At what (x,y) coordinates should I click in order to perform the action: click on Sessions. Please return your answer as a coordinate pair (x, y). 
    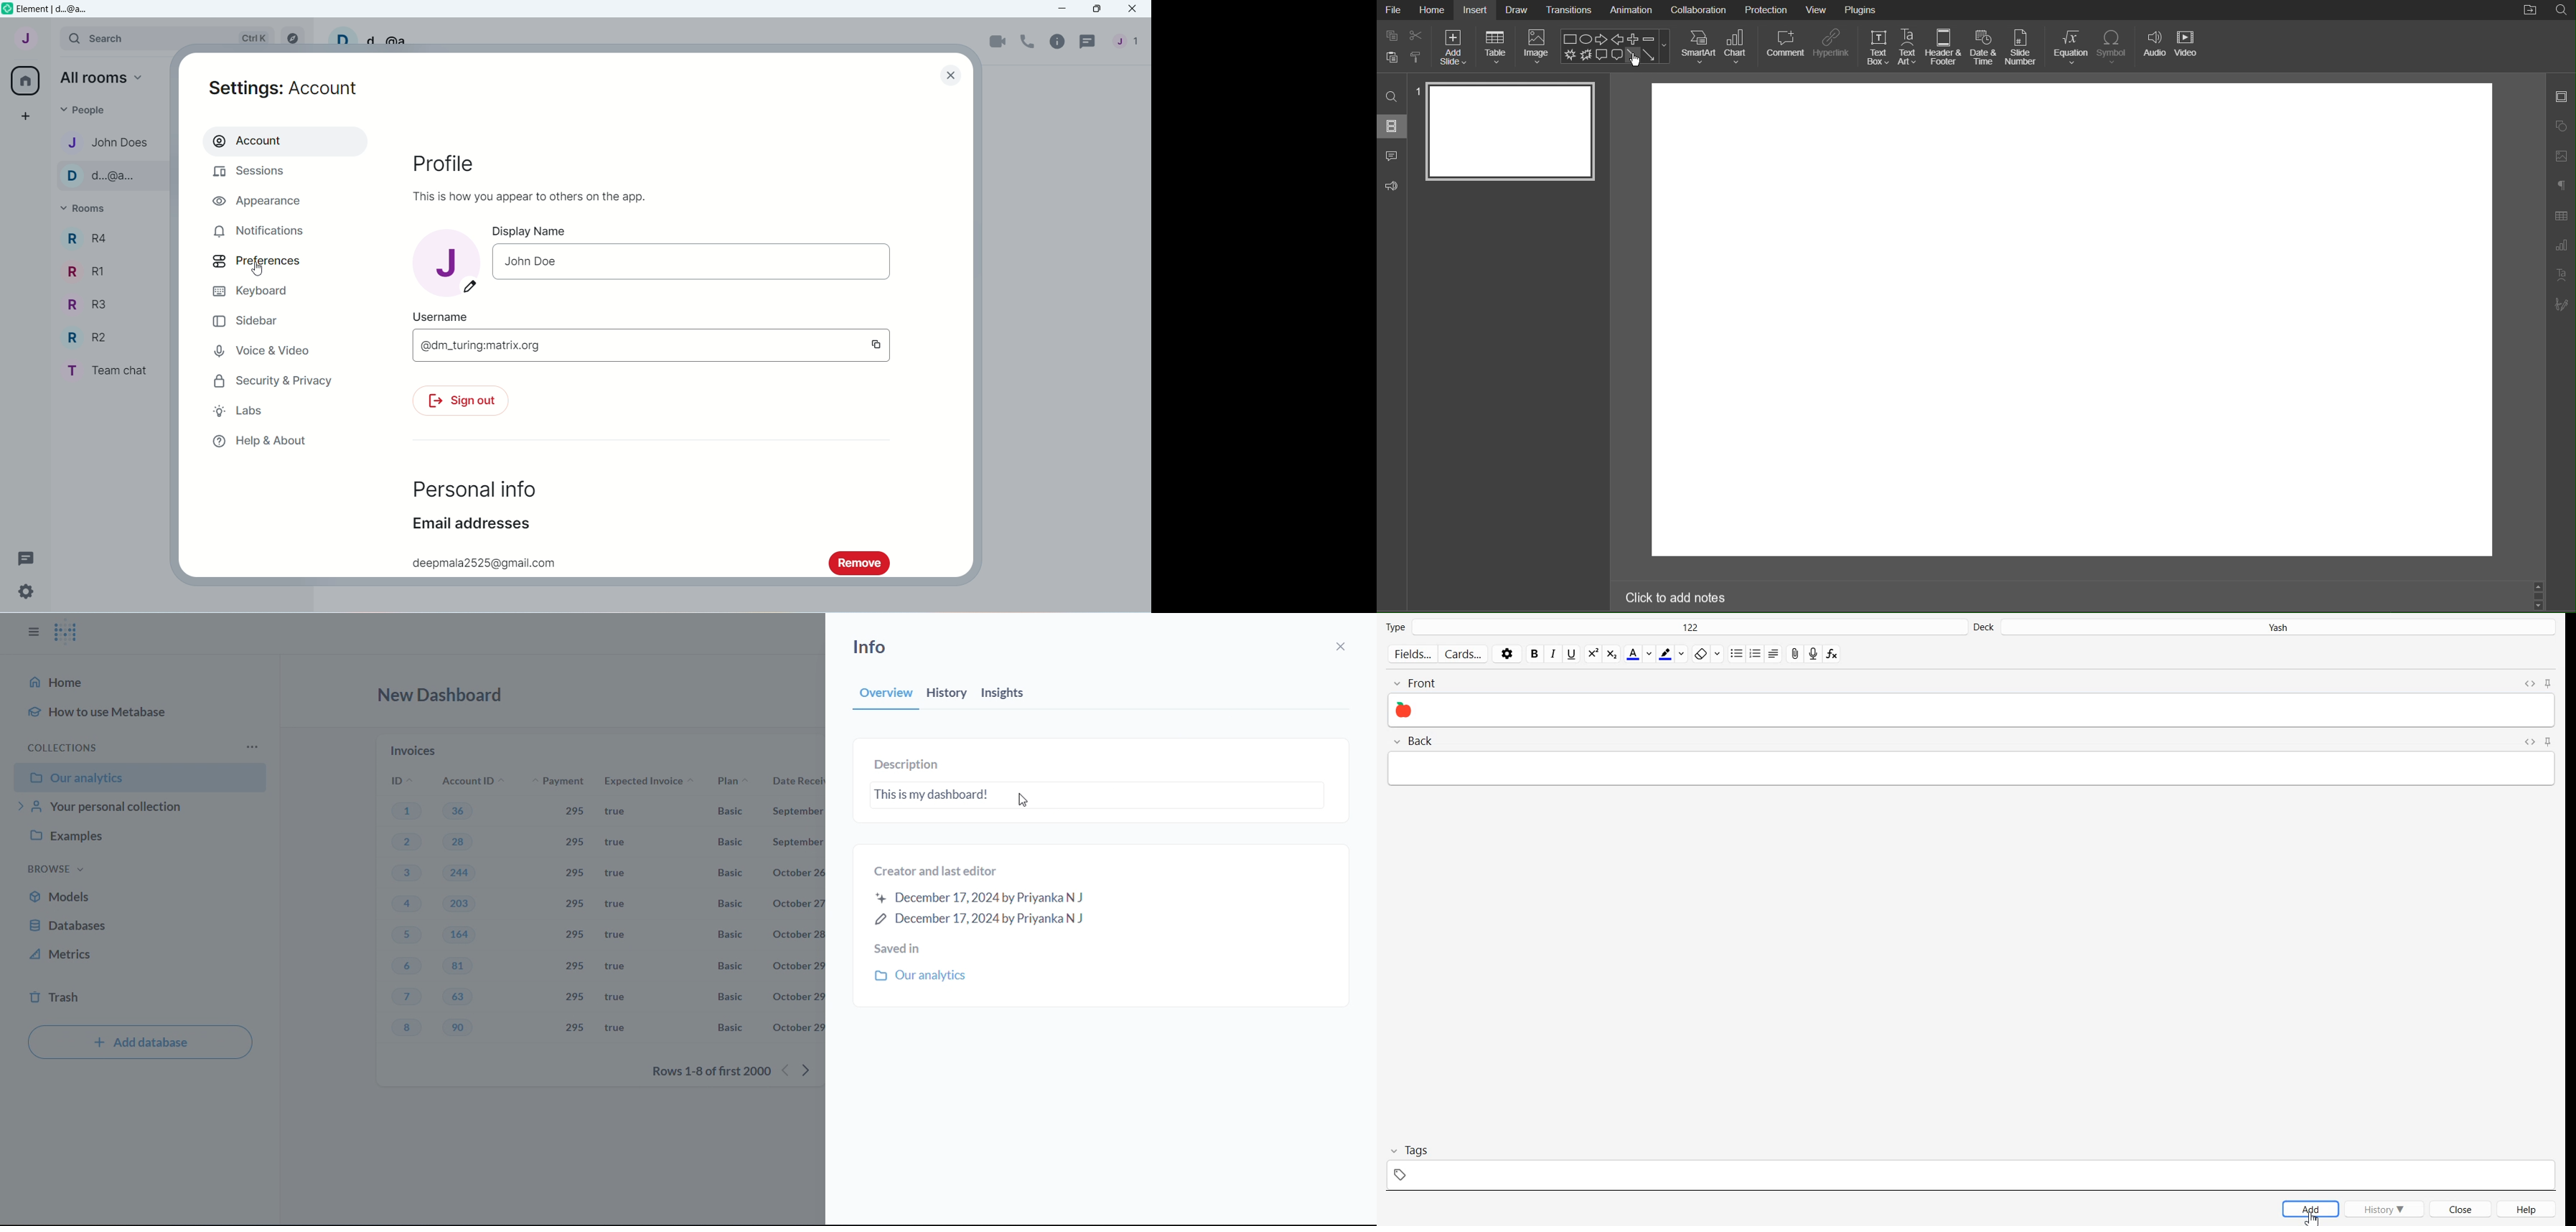
    Looking at the image, I should click on (269, 170).